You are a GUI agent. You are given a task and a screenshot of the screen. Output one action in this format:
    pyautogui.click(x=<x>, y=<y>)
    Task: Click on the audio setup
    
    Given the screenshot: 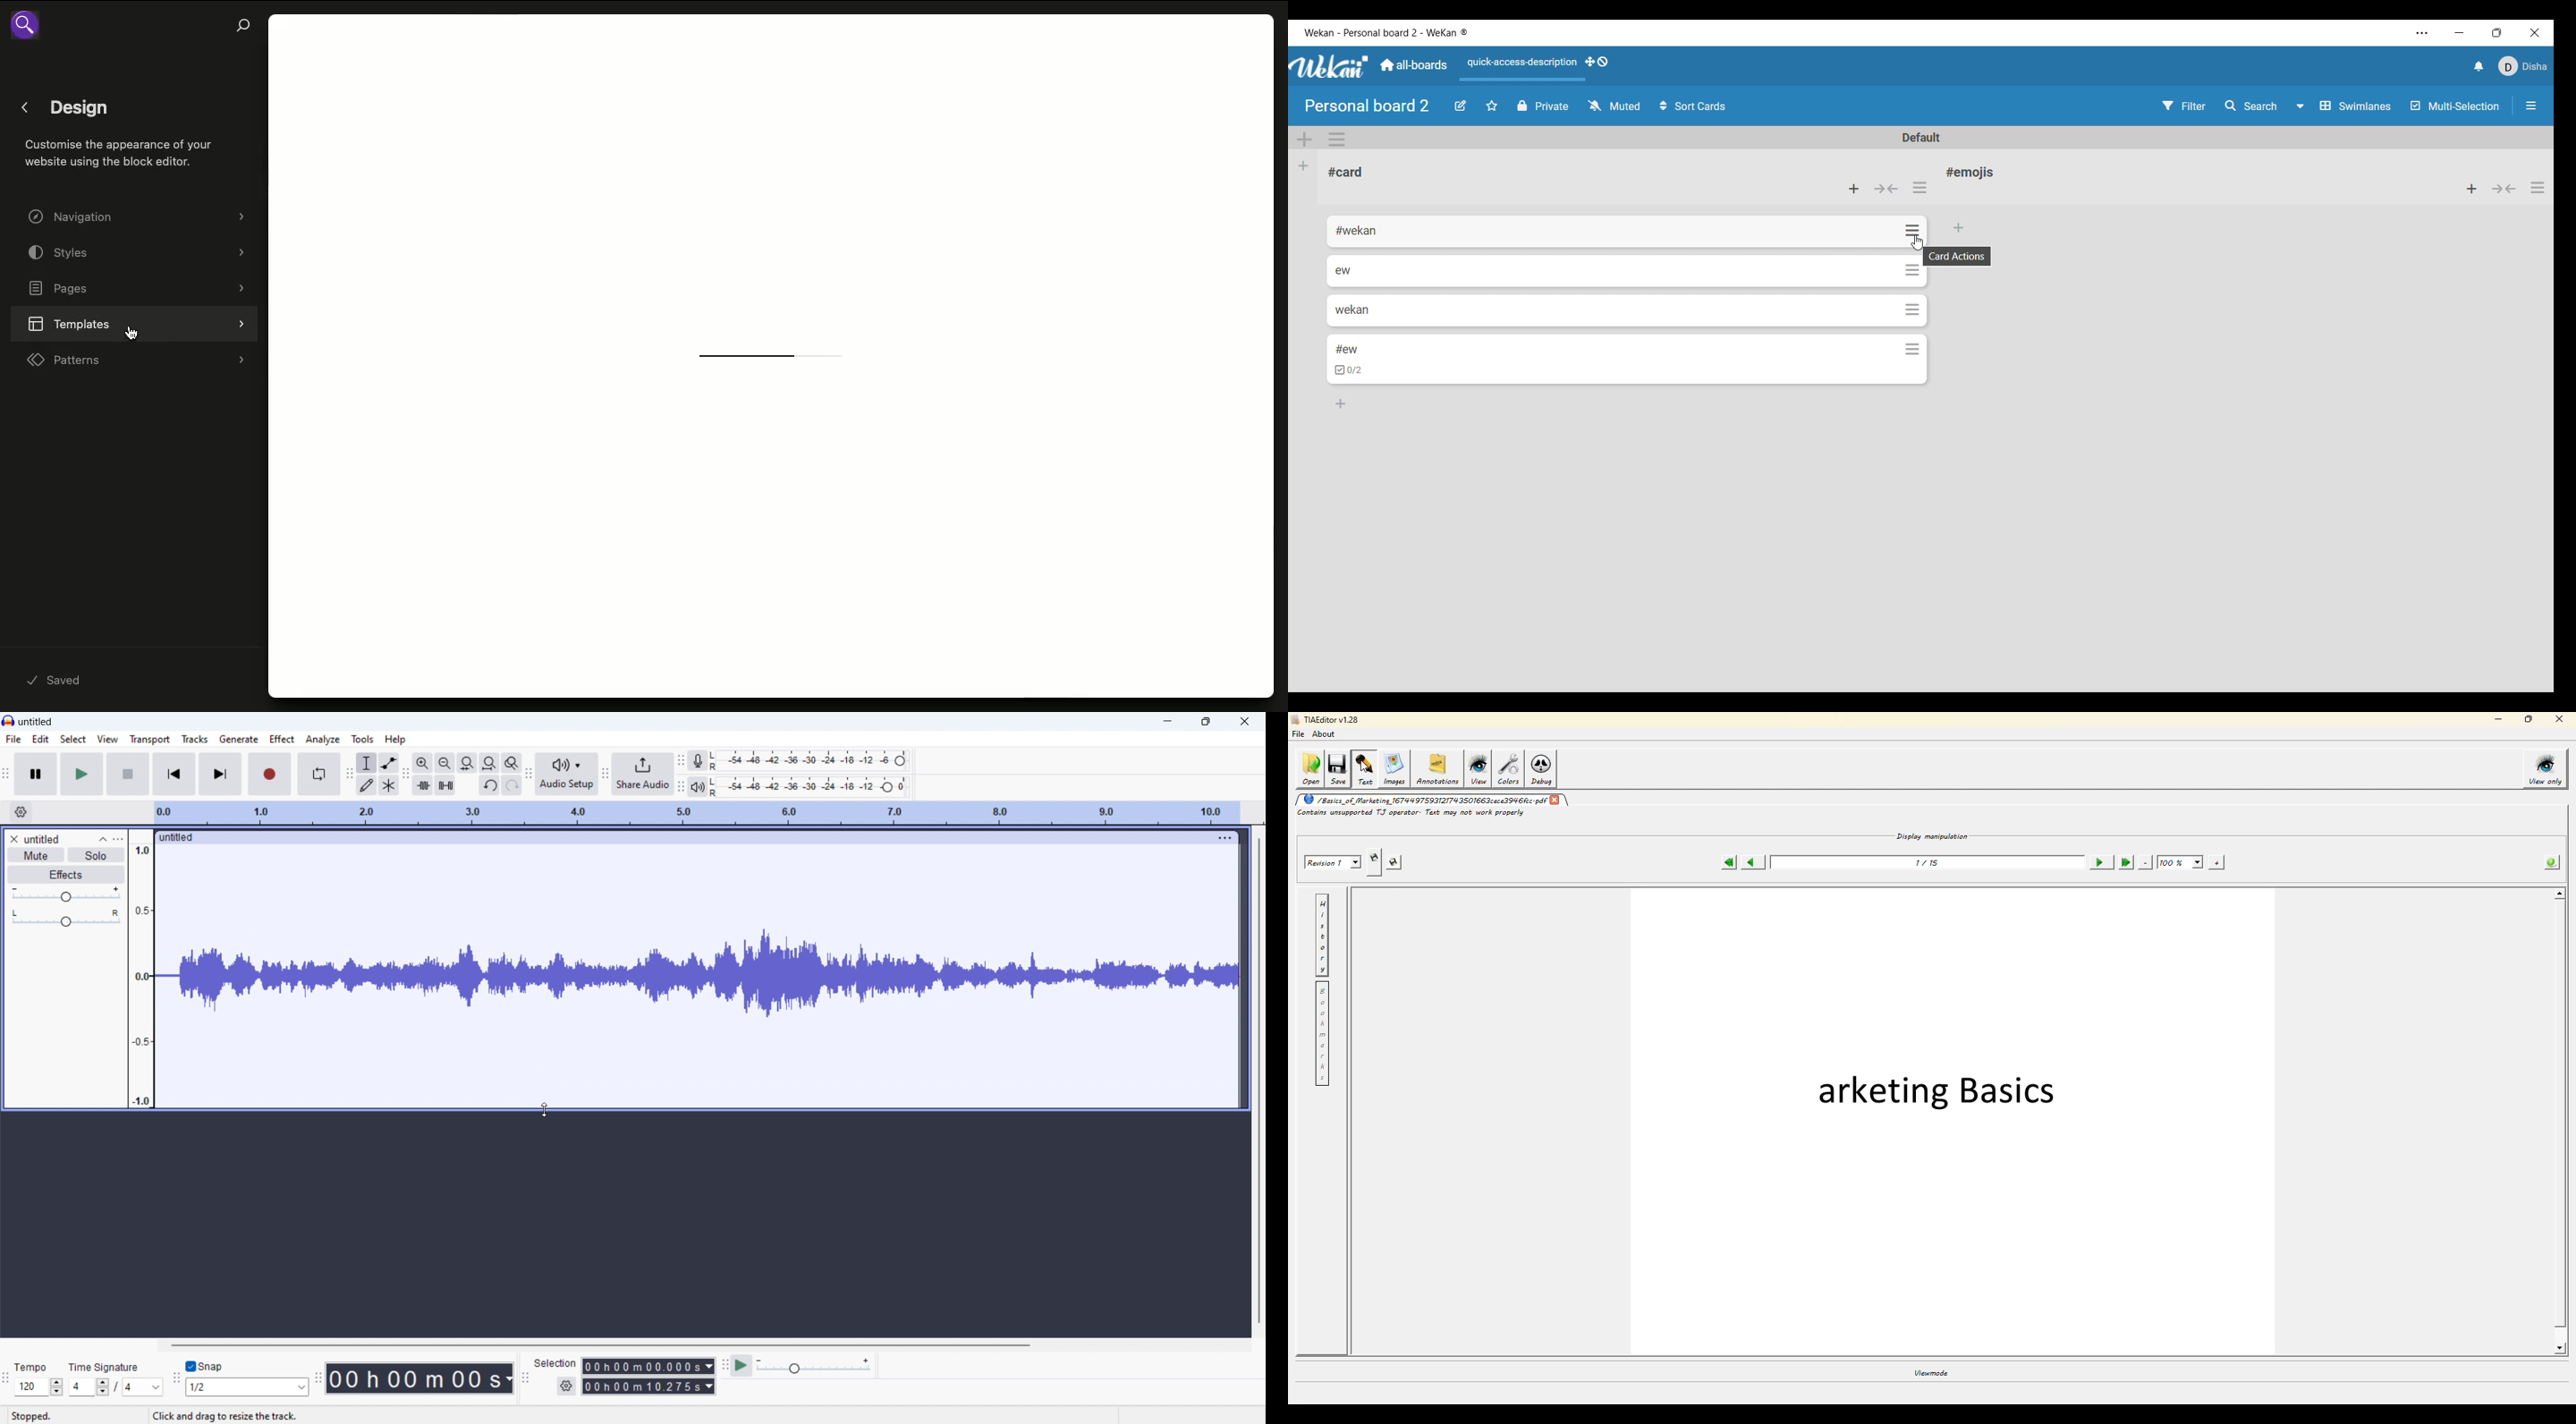 What is the action you would take?
    pyautogui.click(x=566, y=775)
    